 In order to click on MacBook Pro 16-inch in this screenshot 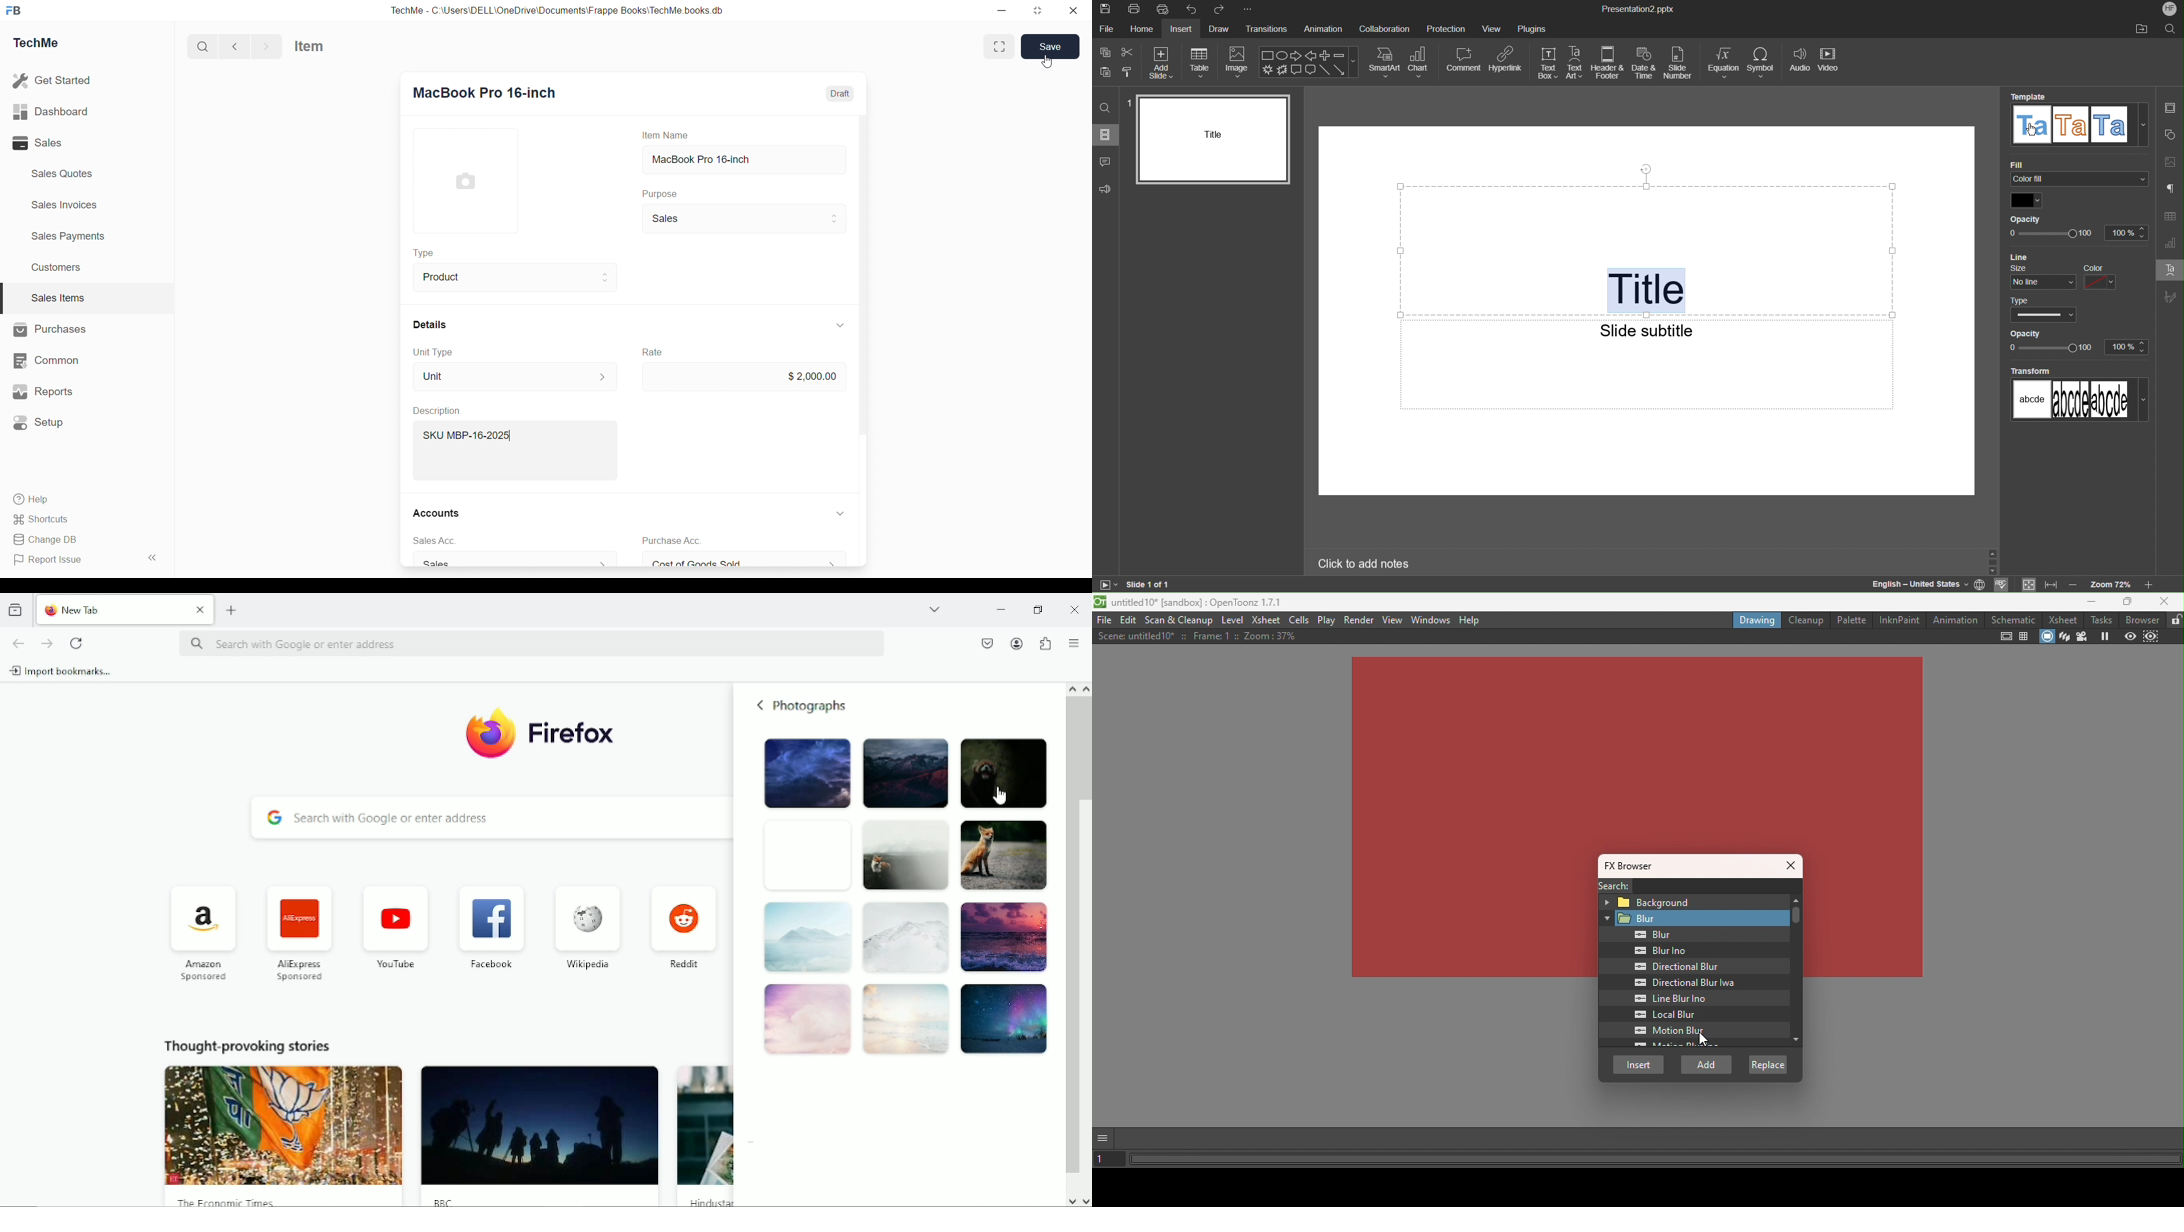, I will do `click(743, 160)`.